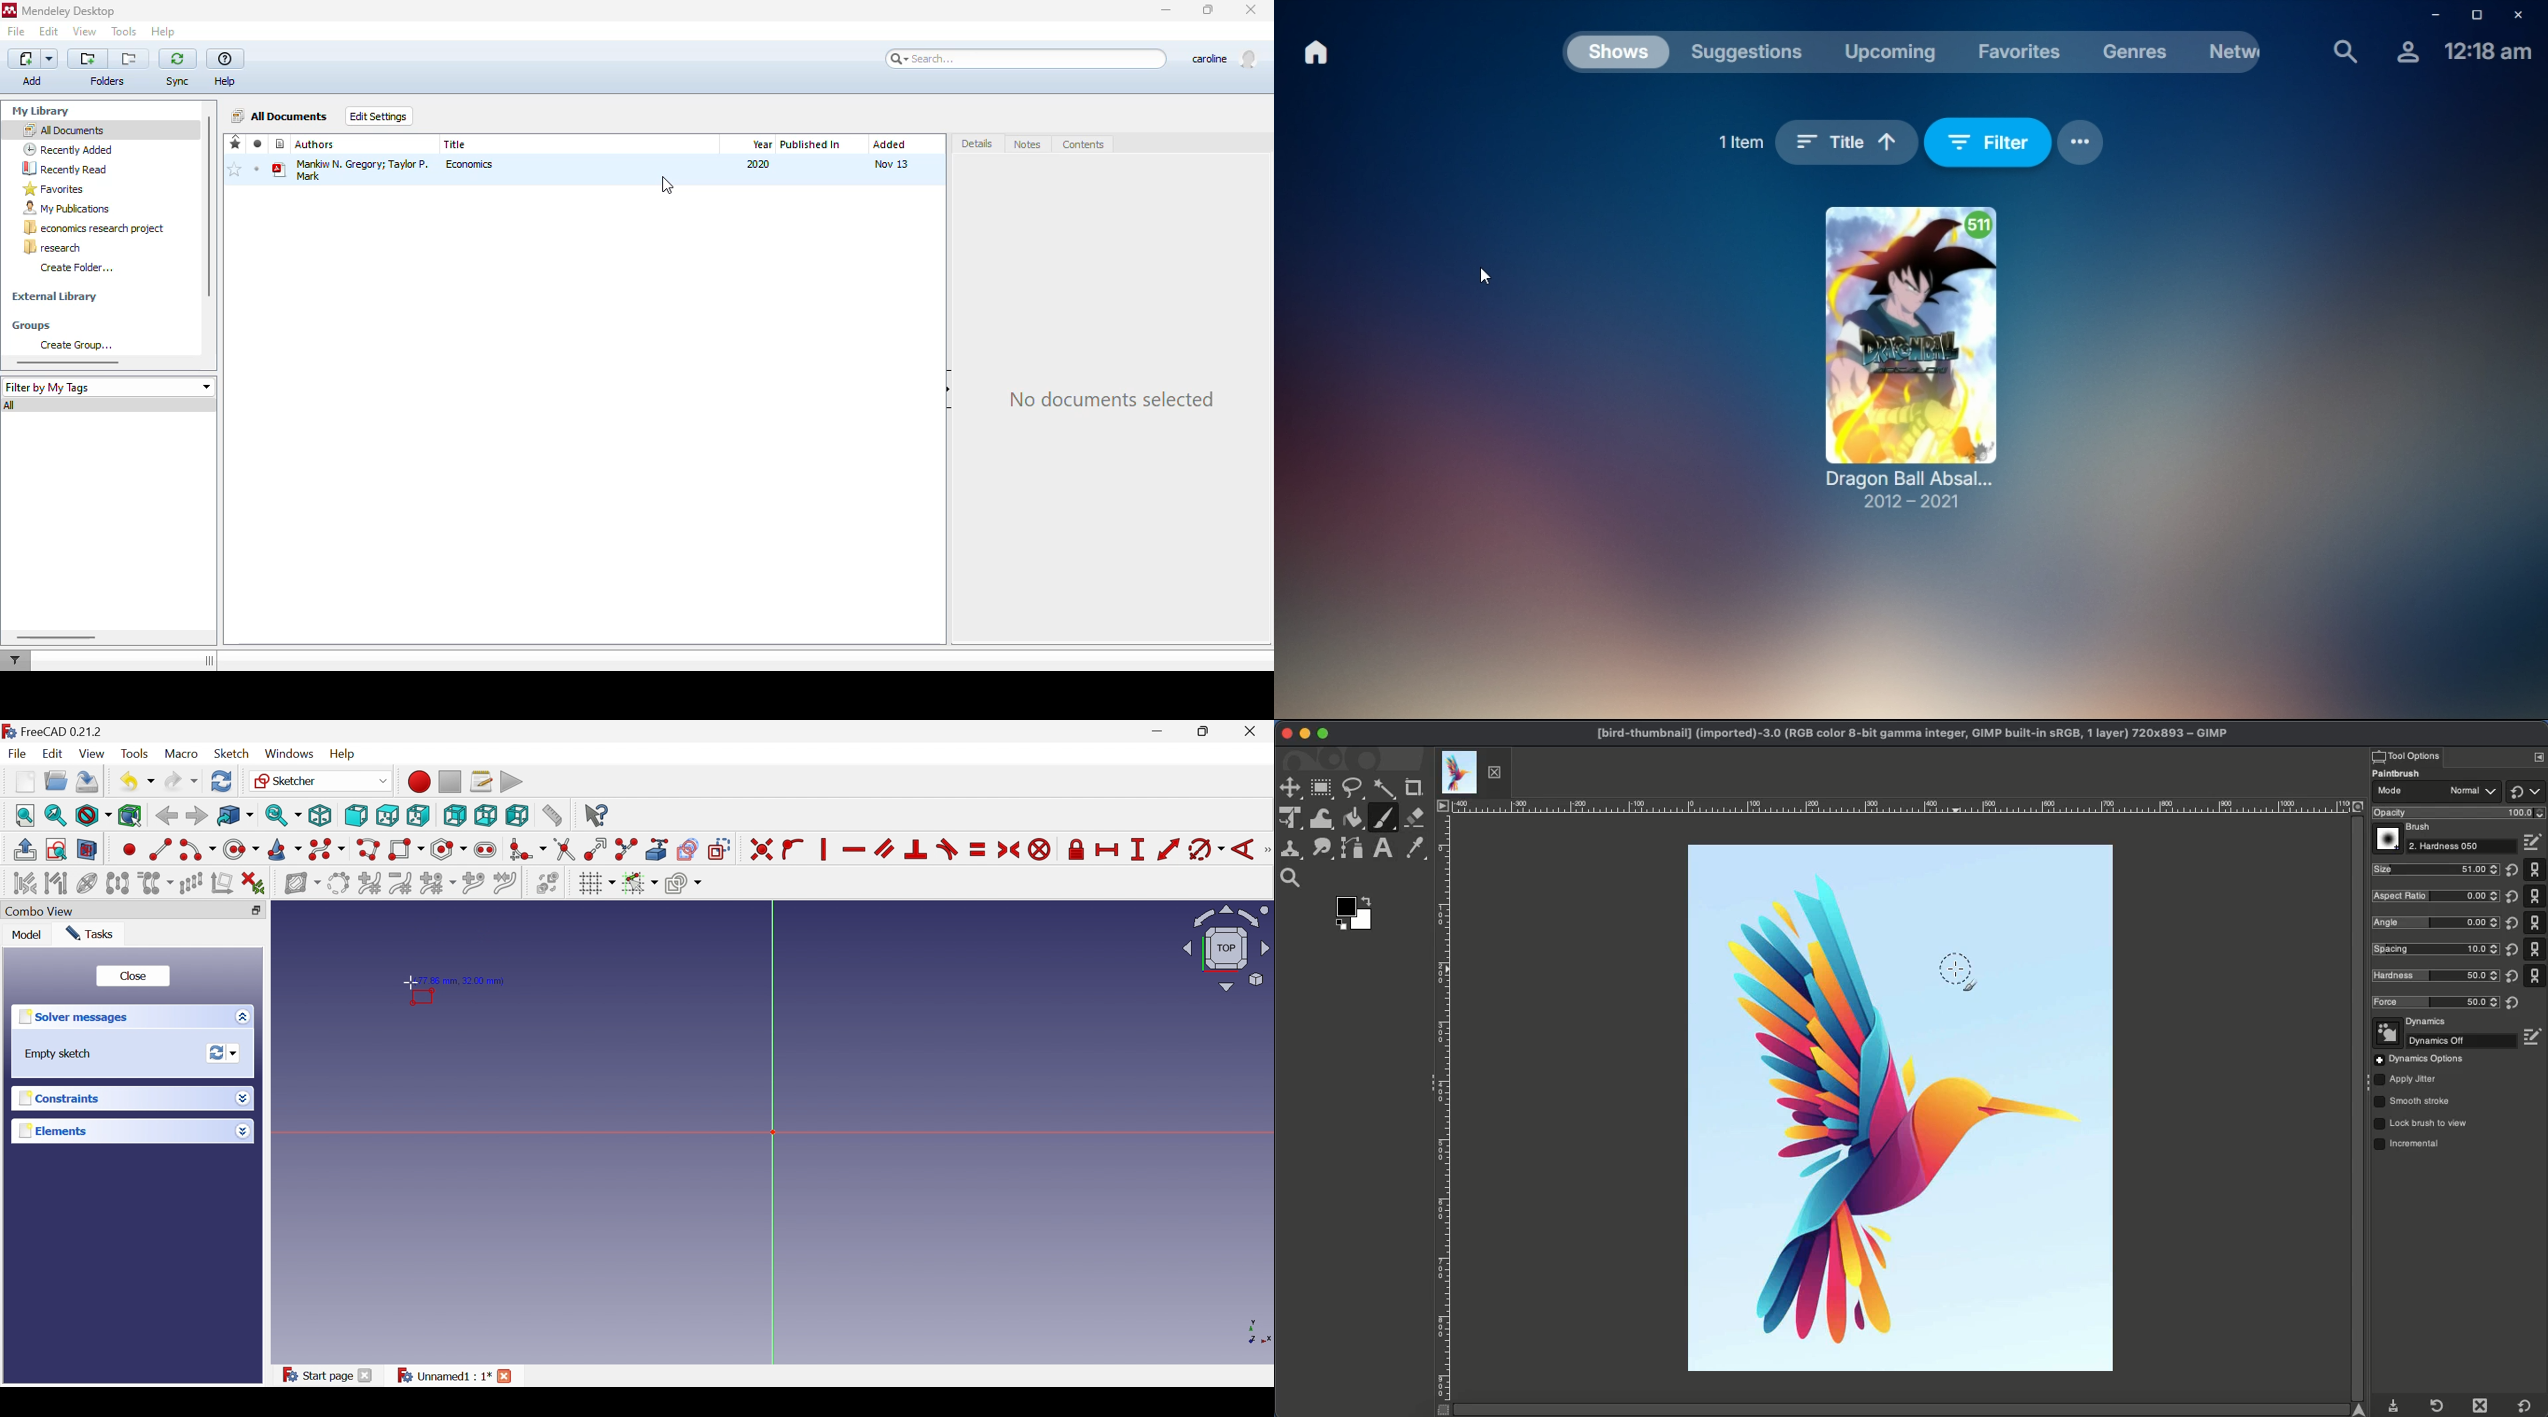 The image size is (2548, 1428). Describe the element at coordinates (52, 247) in the screenshot. I see `research` at that location.